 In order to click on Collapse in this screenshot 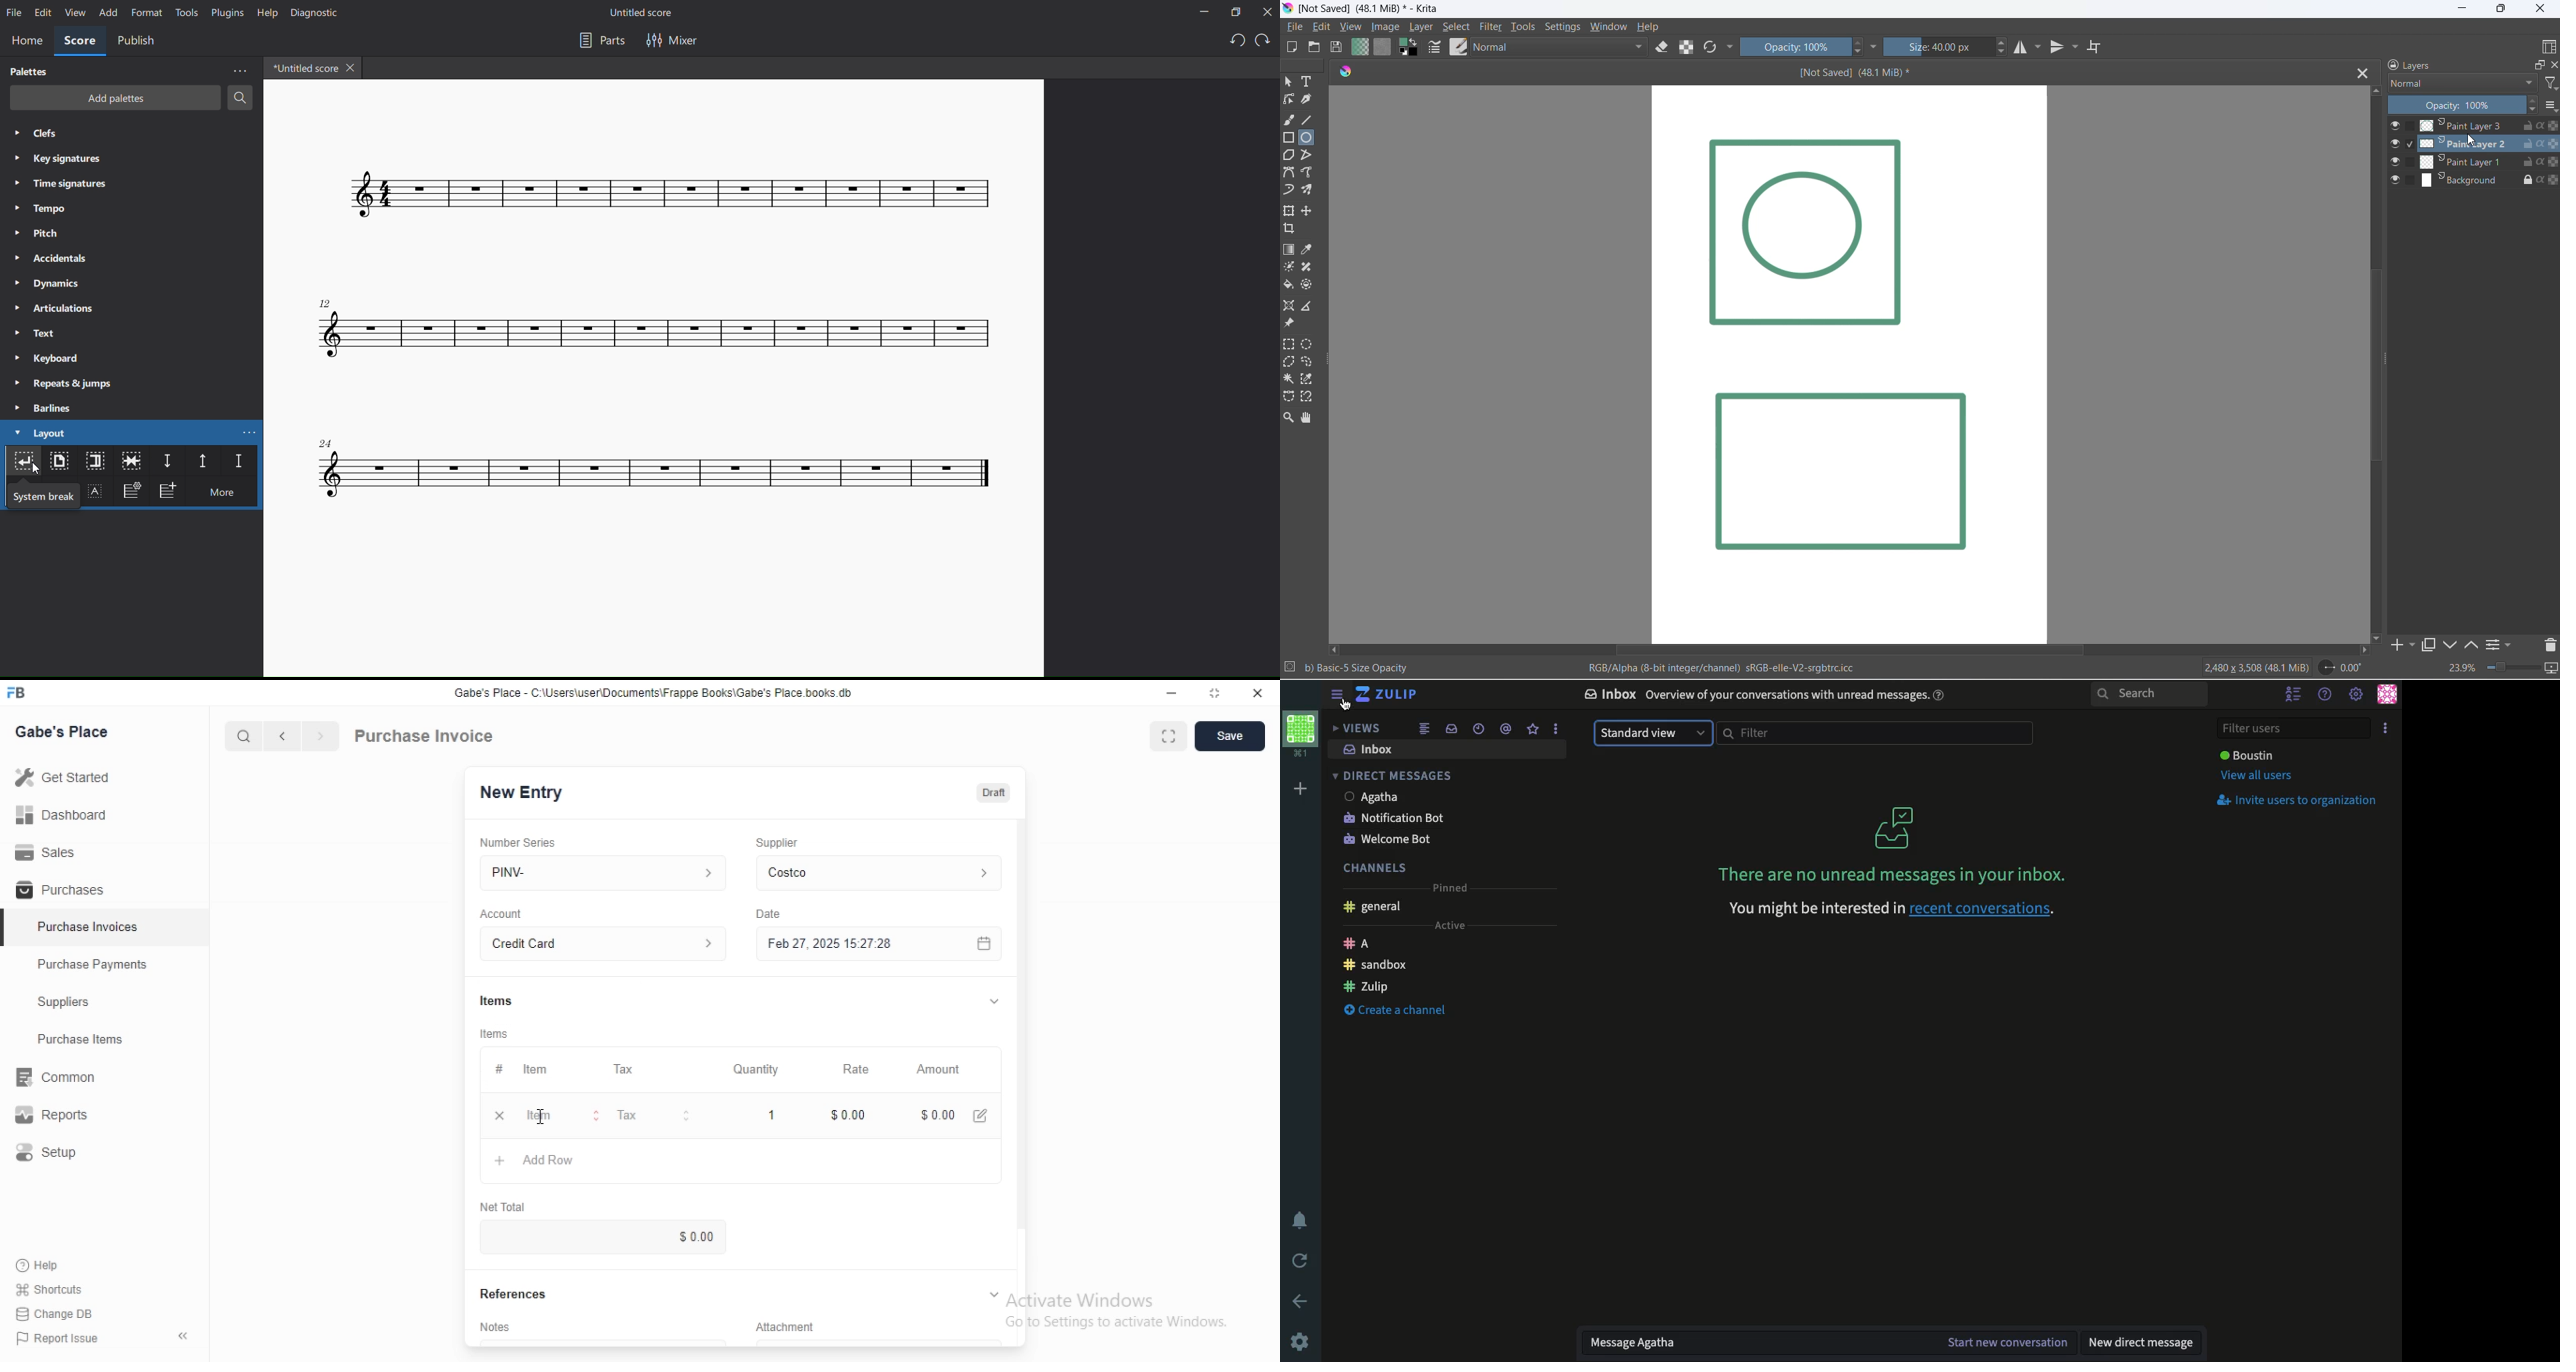, I will do `click(994, 1294)`.